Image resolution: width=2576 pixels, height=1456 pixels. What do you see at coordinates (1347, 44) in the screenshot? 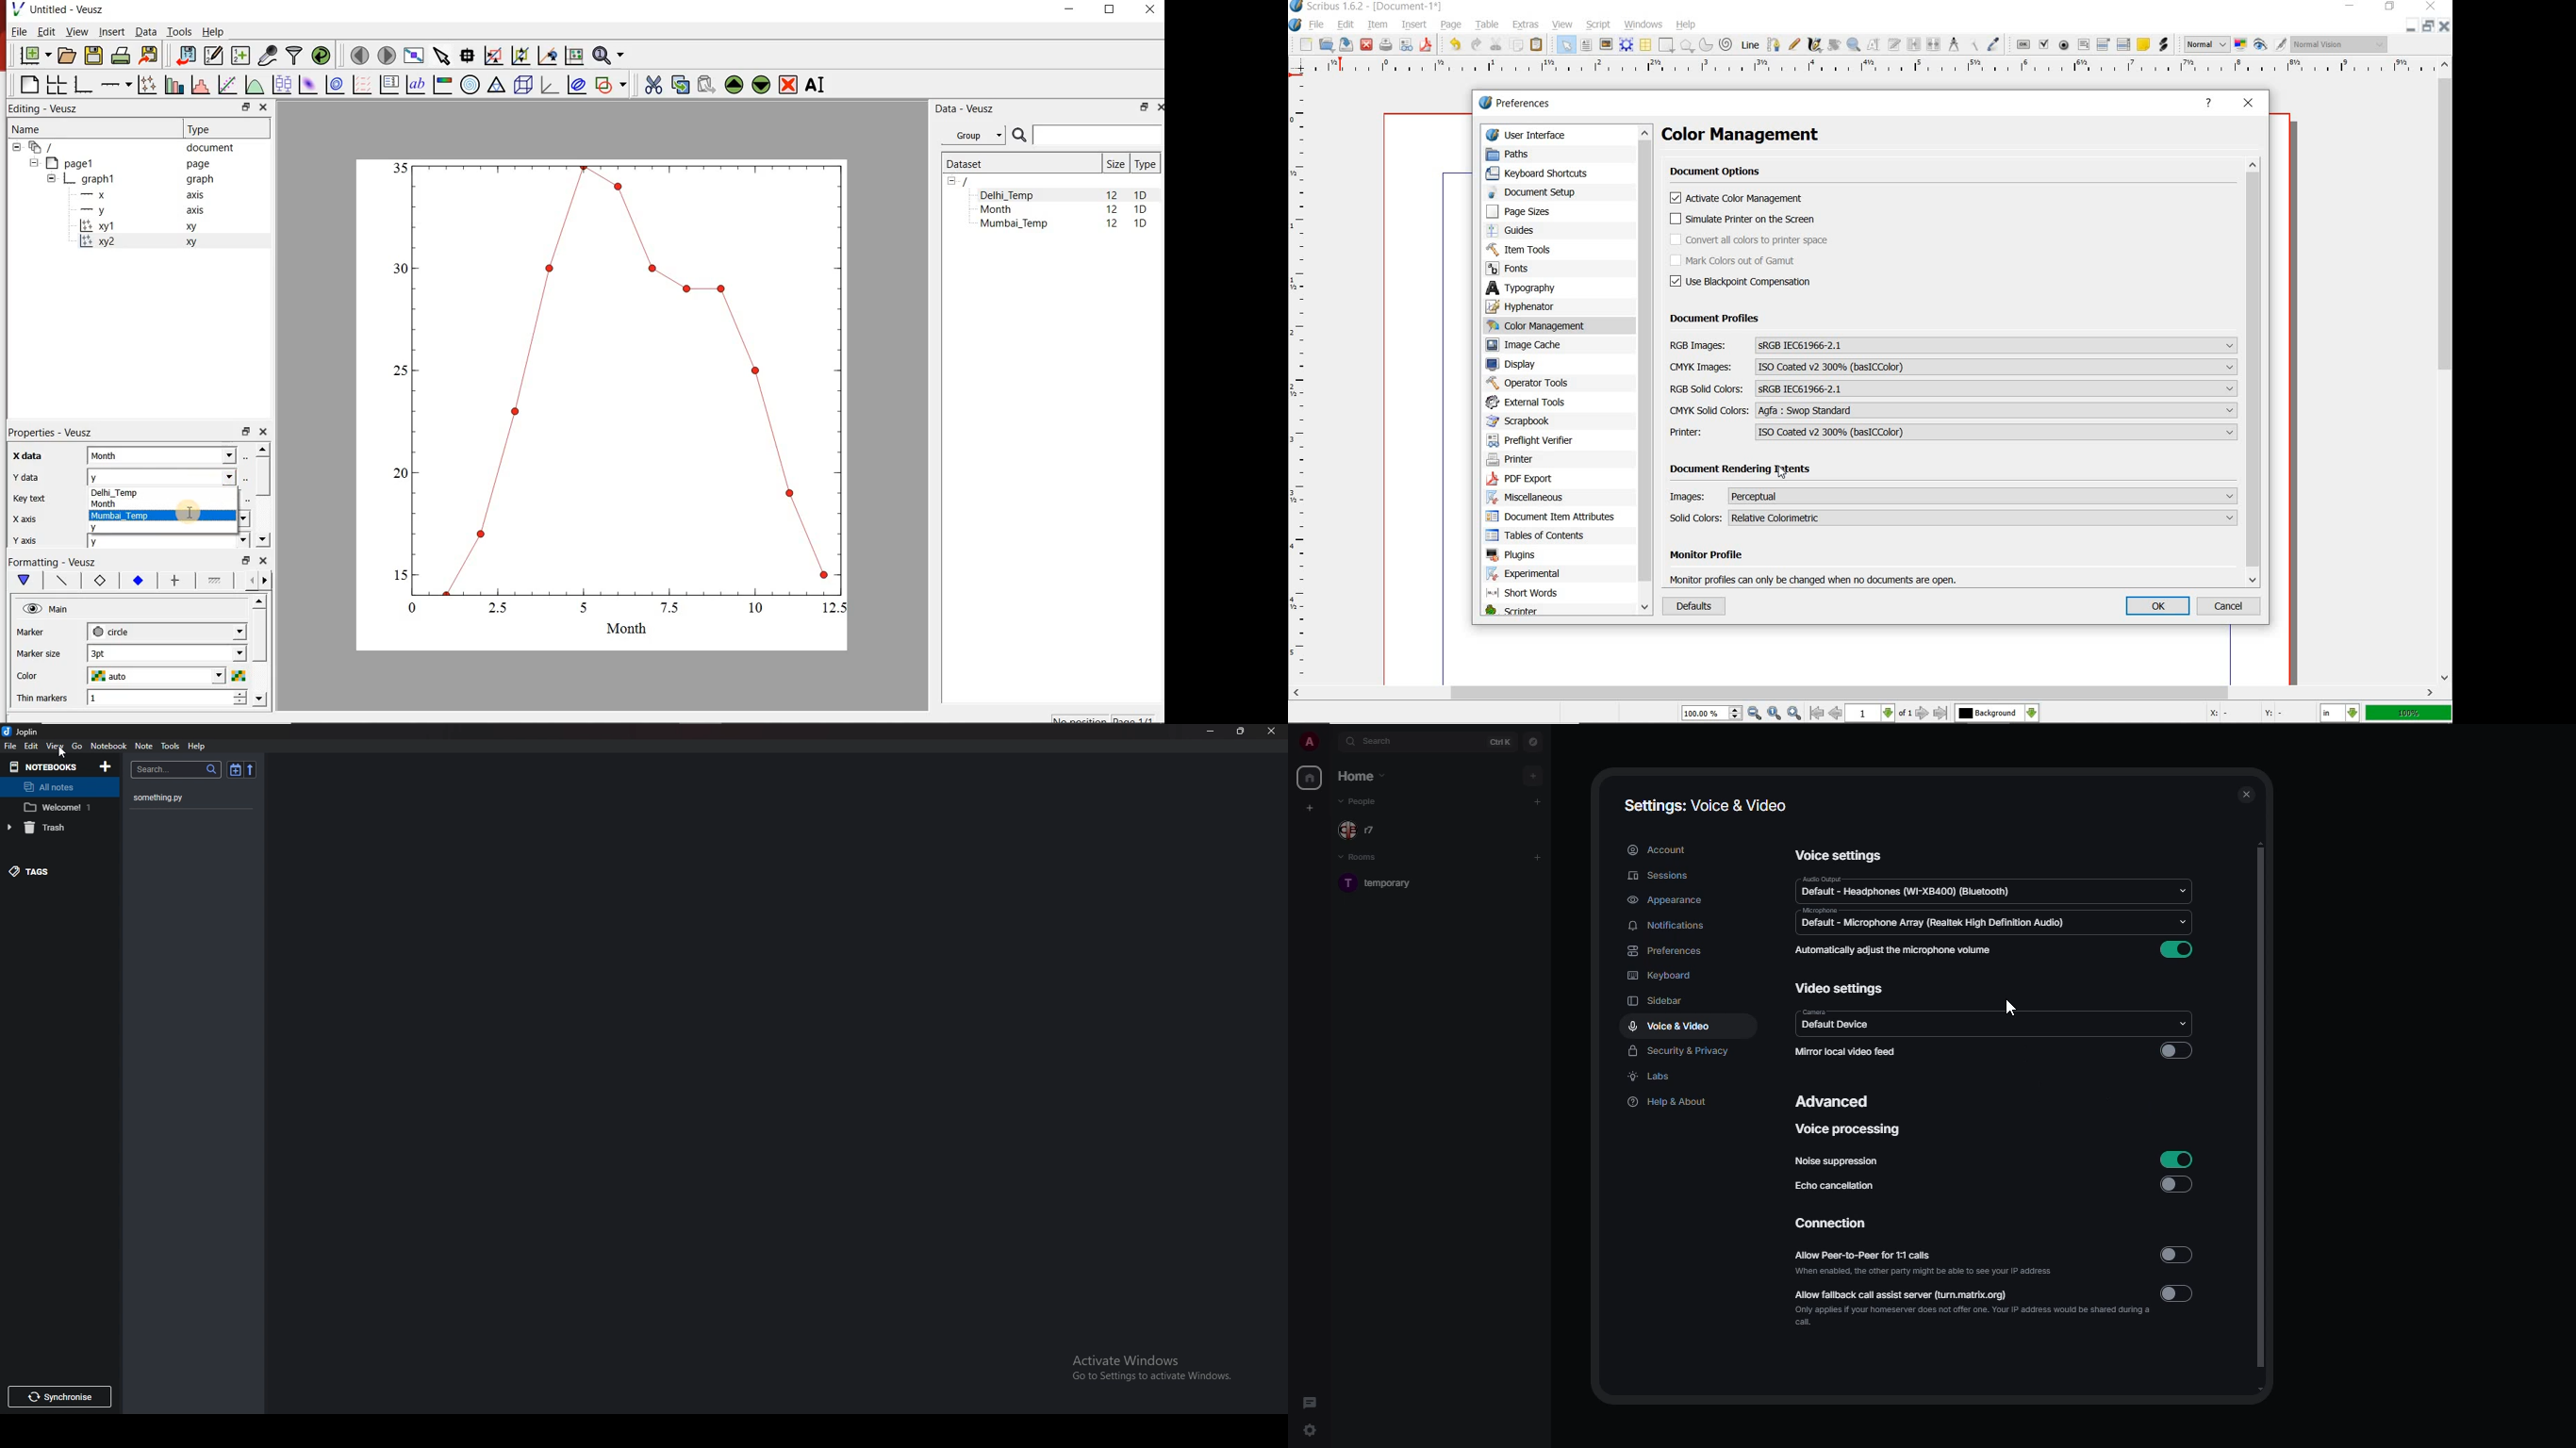
I see `save` at bounding box center [1347, 44].